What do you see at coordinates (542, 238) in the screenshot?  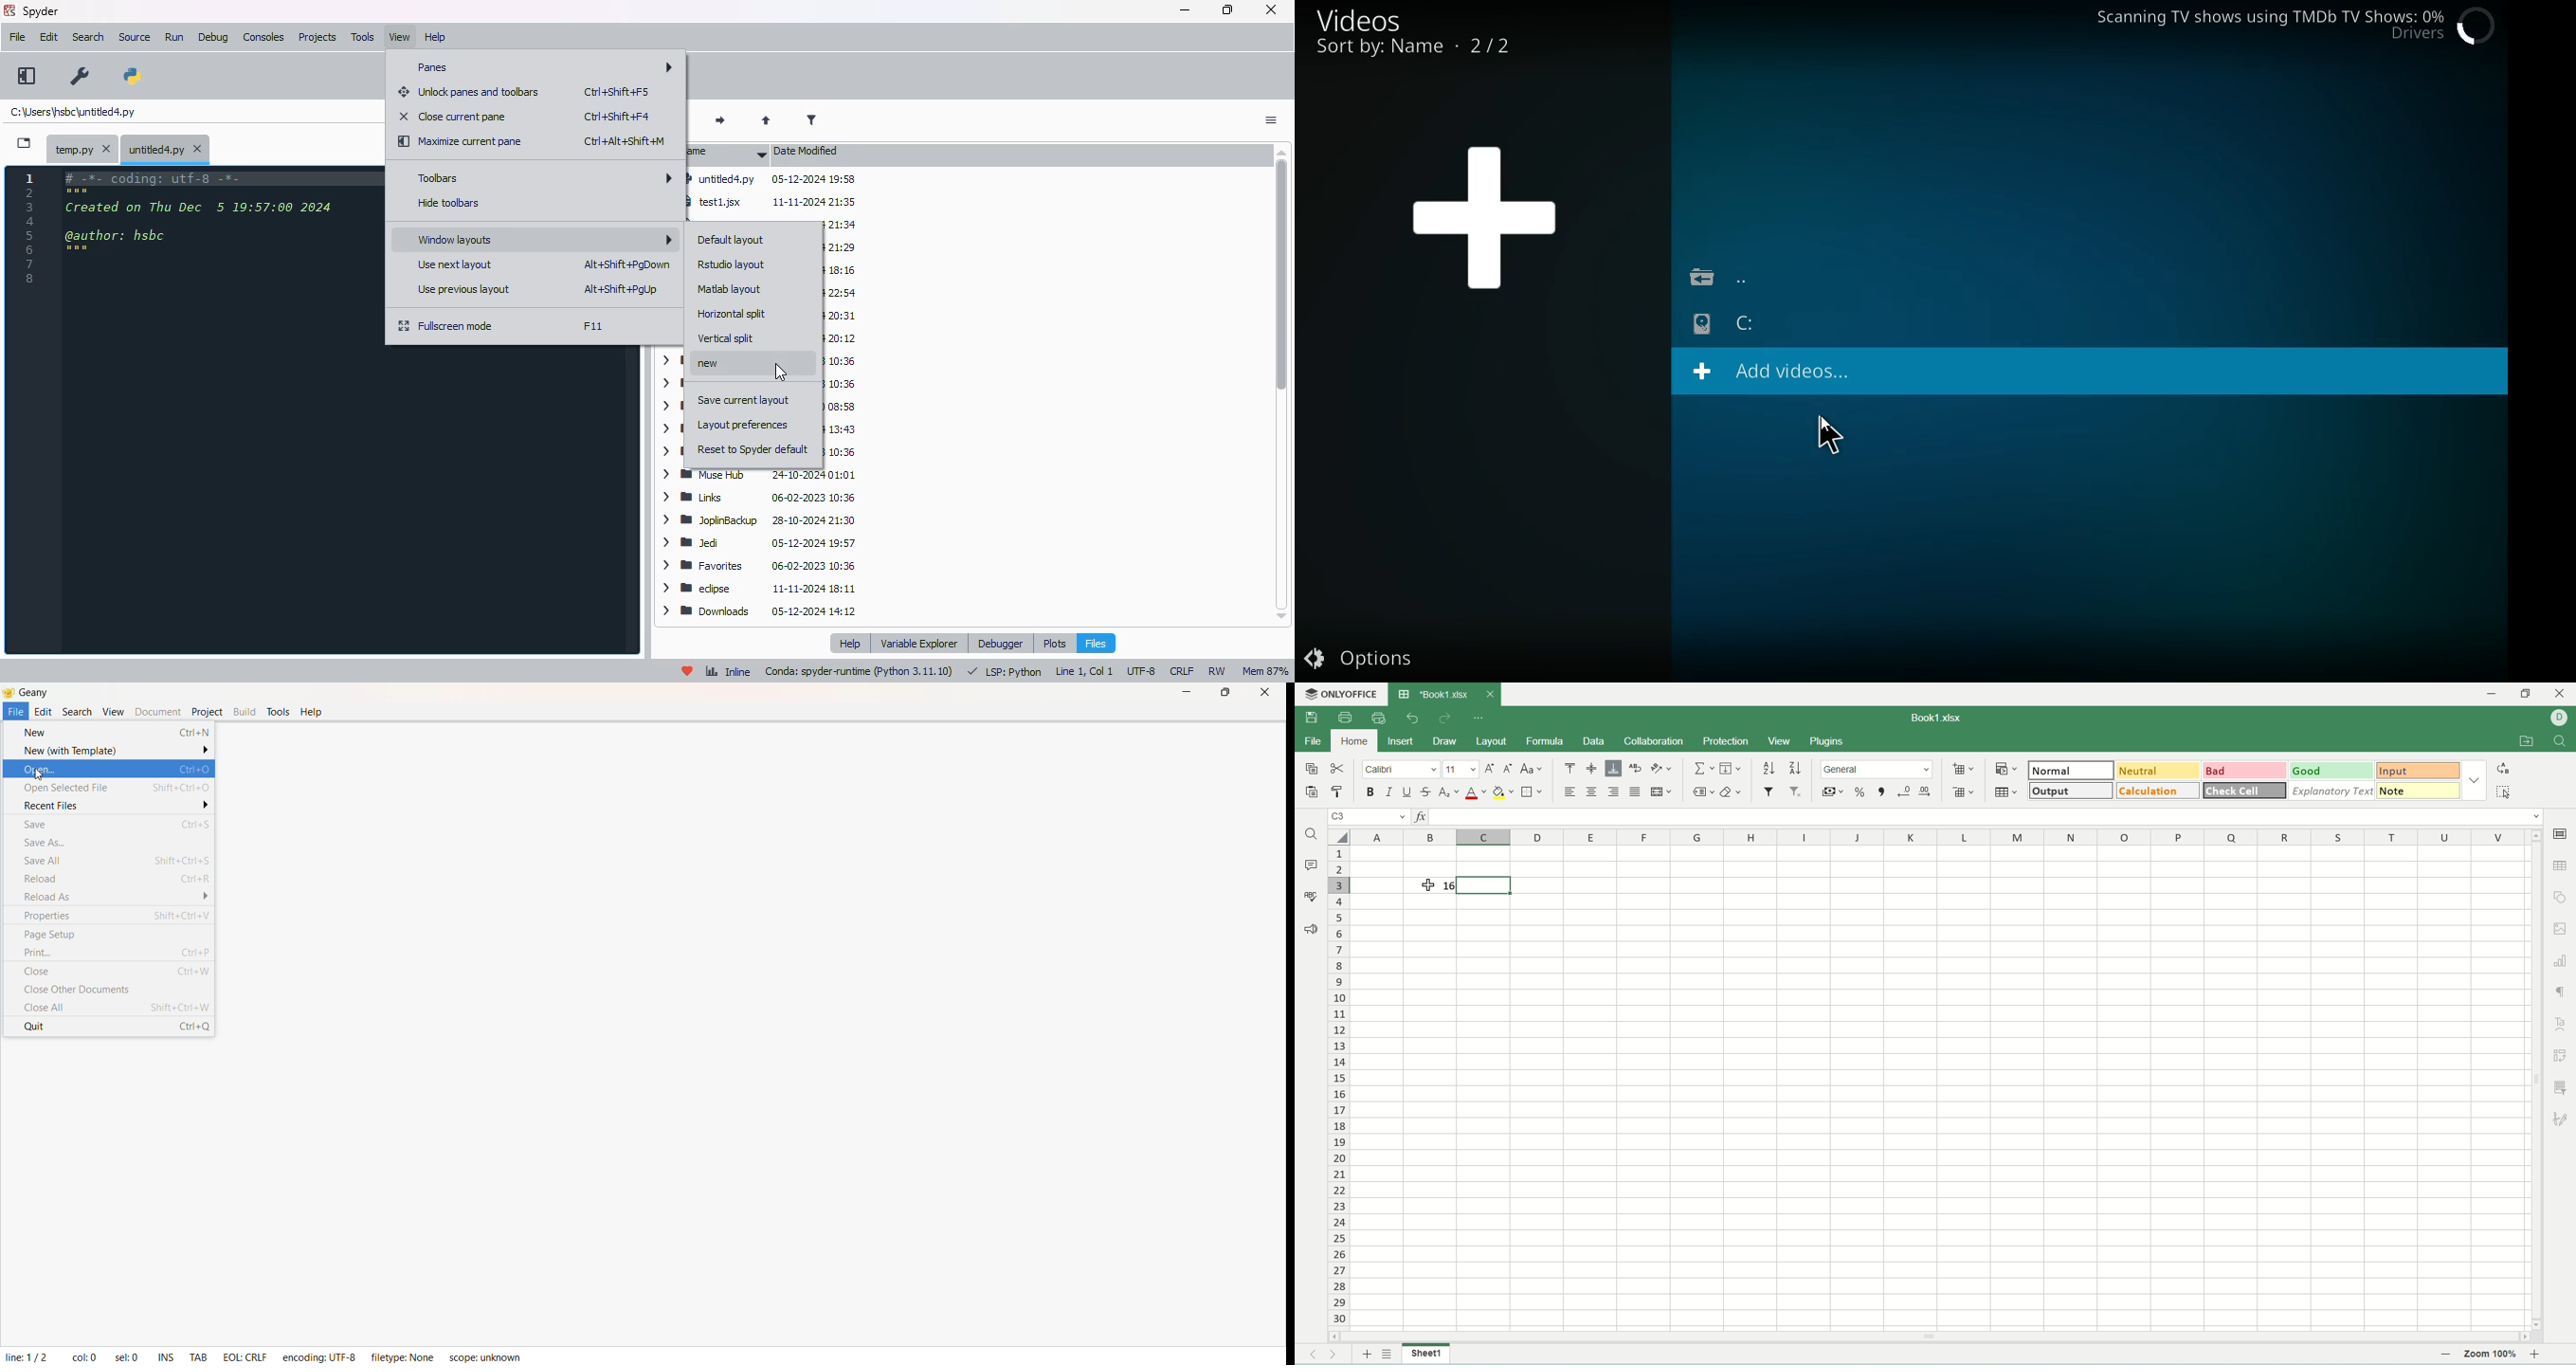 I see `window layouts` at bounding box center [542, 238].